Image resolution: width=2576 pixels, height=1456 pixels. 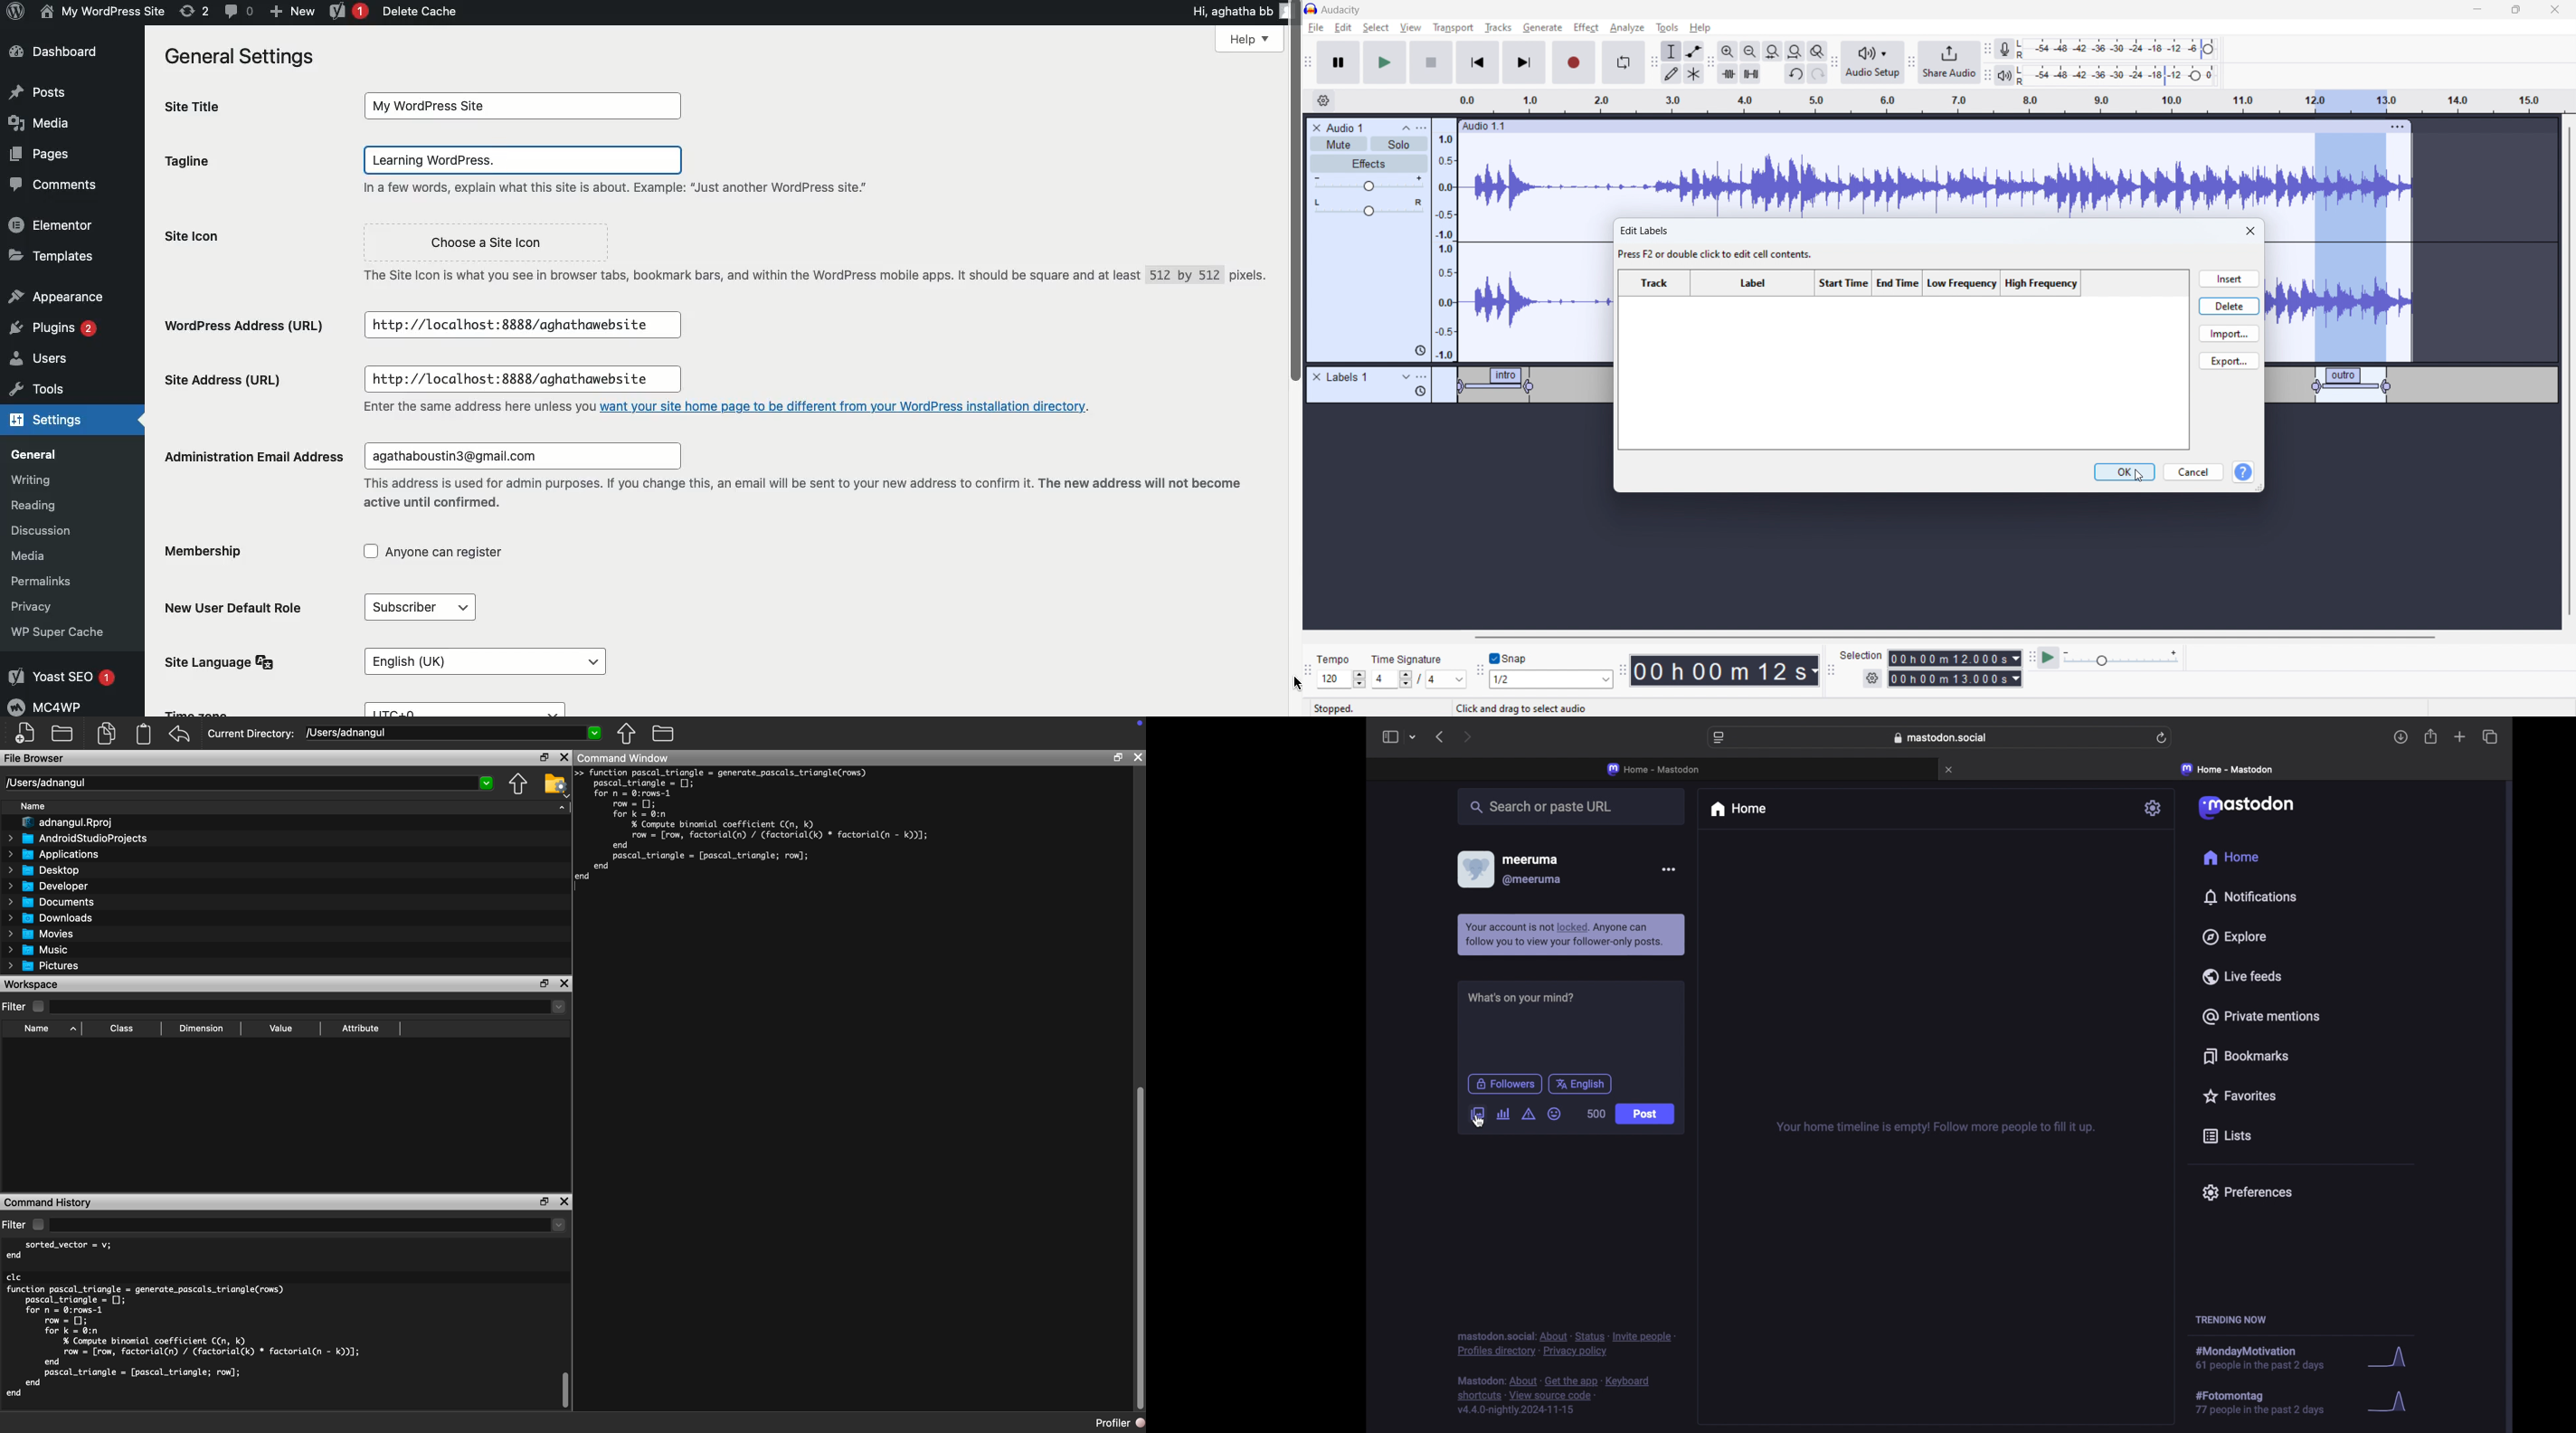 I want to click on Site icon, so click(x=249, y=239).